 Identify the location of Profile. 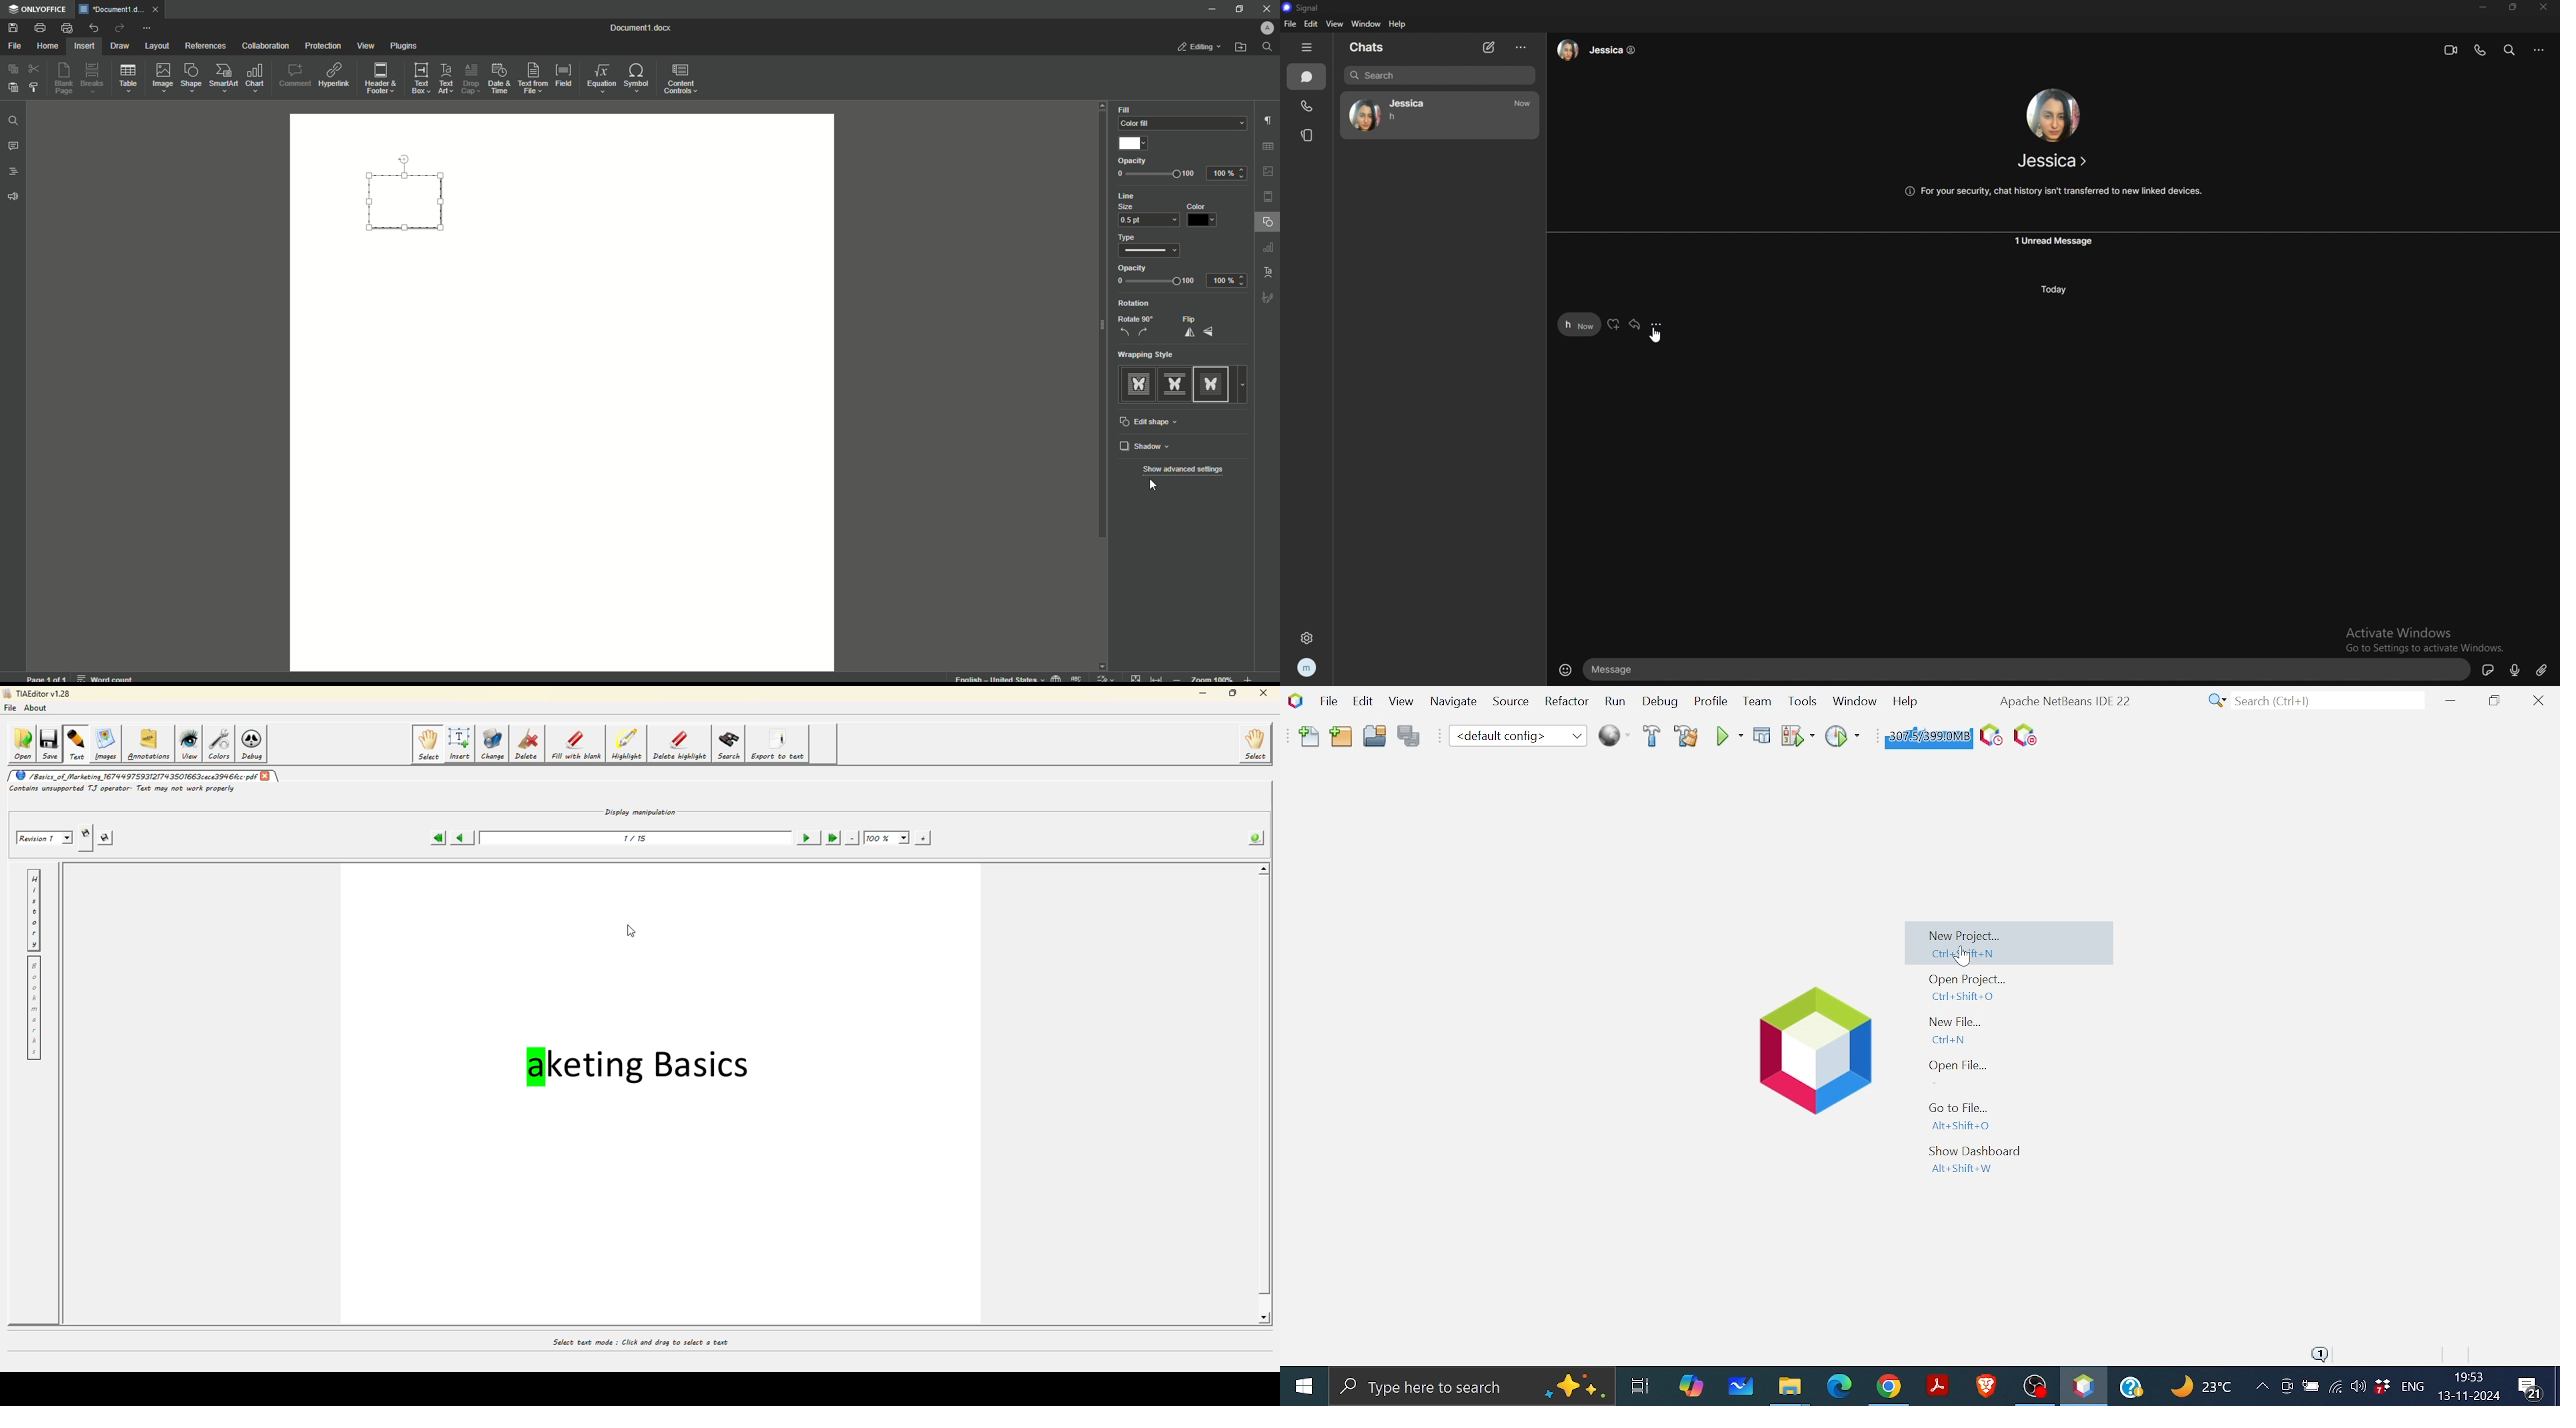
(1265, 28).